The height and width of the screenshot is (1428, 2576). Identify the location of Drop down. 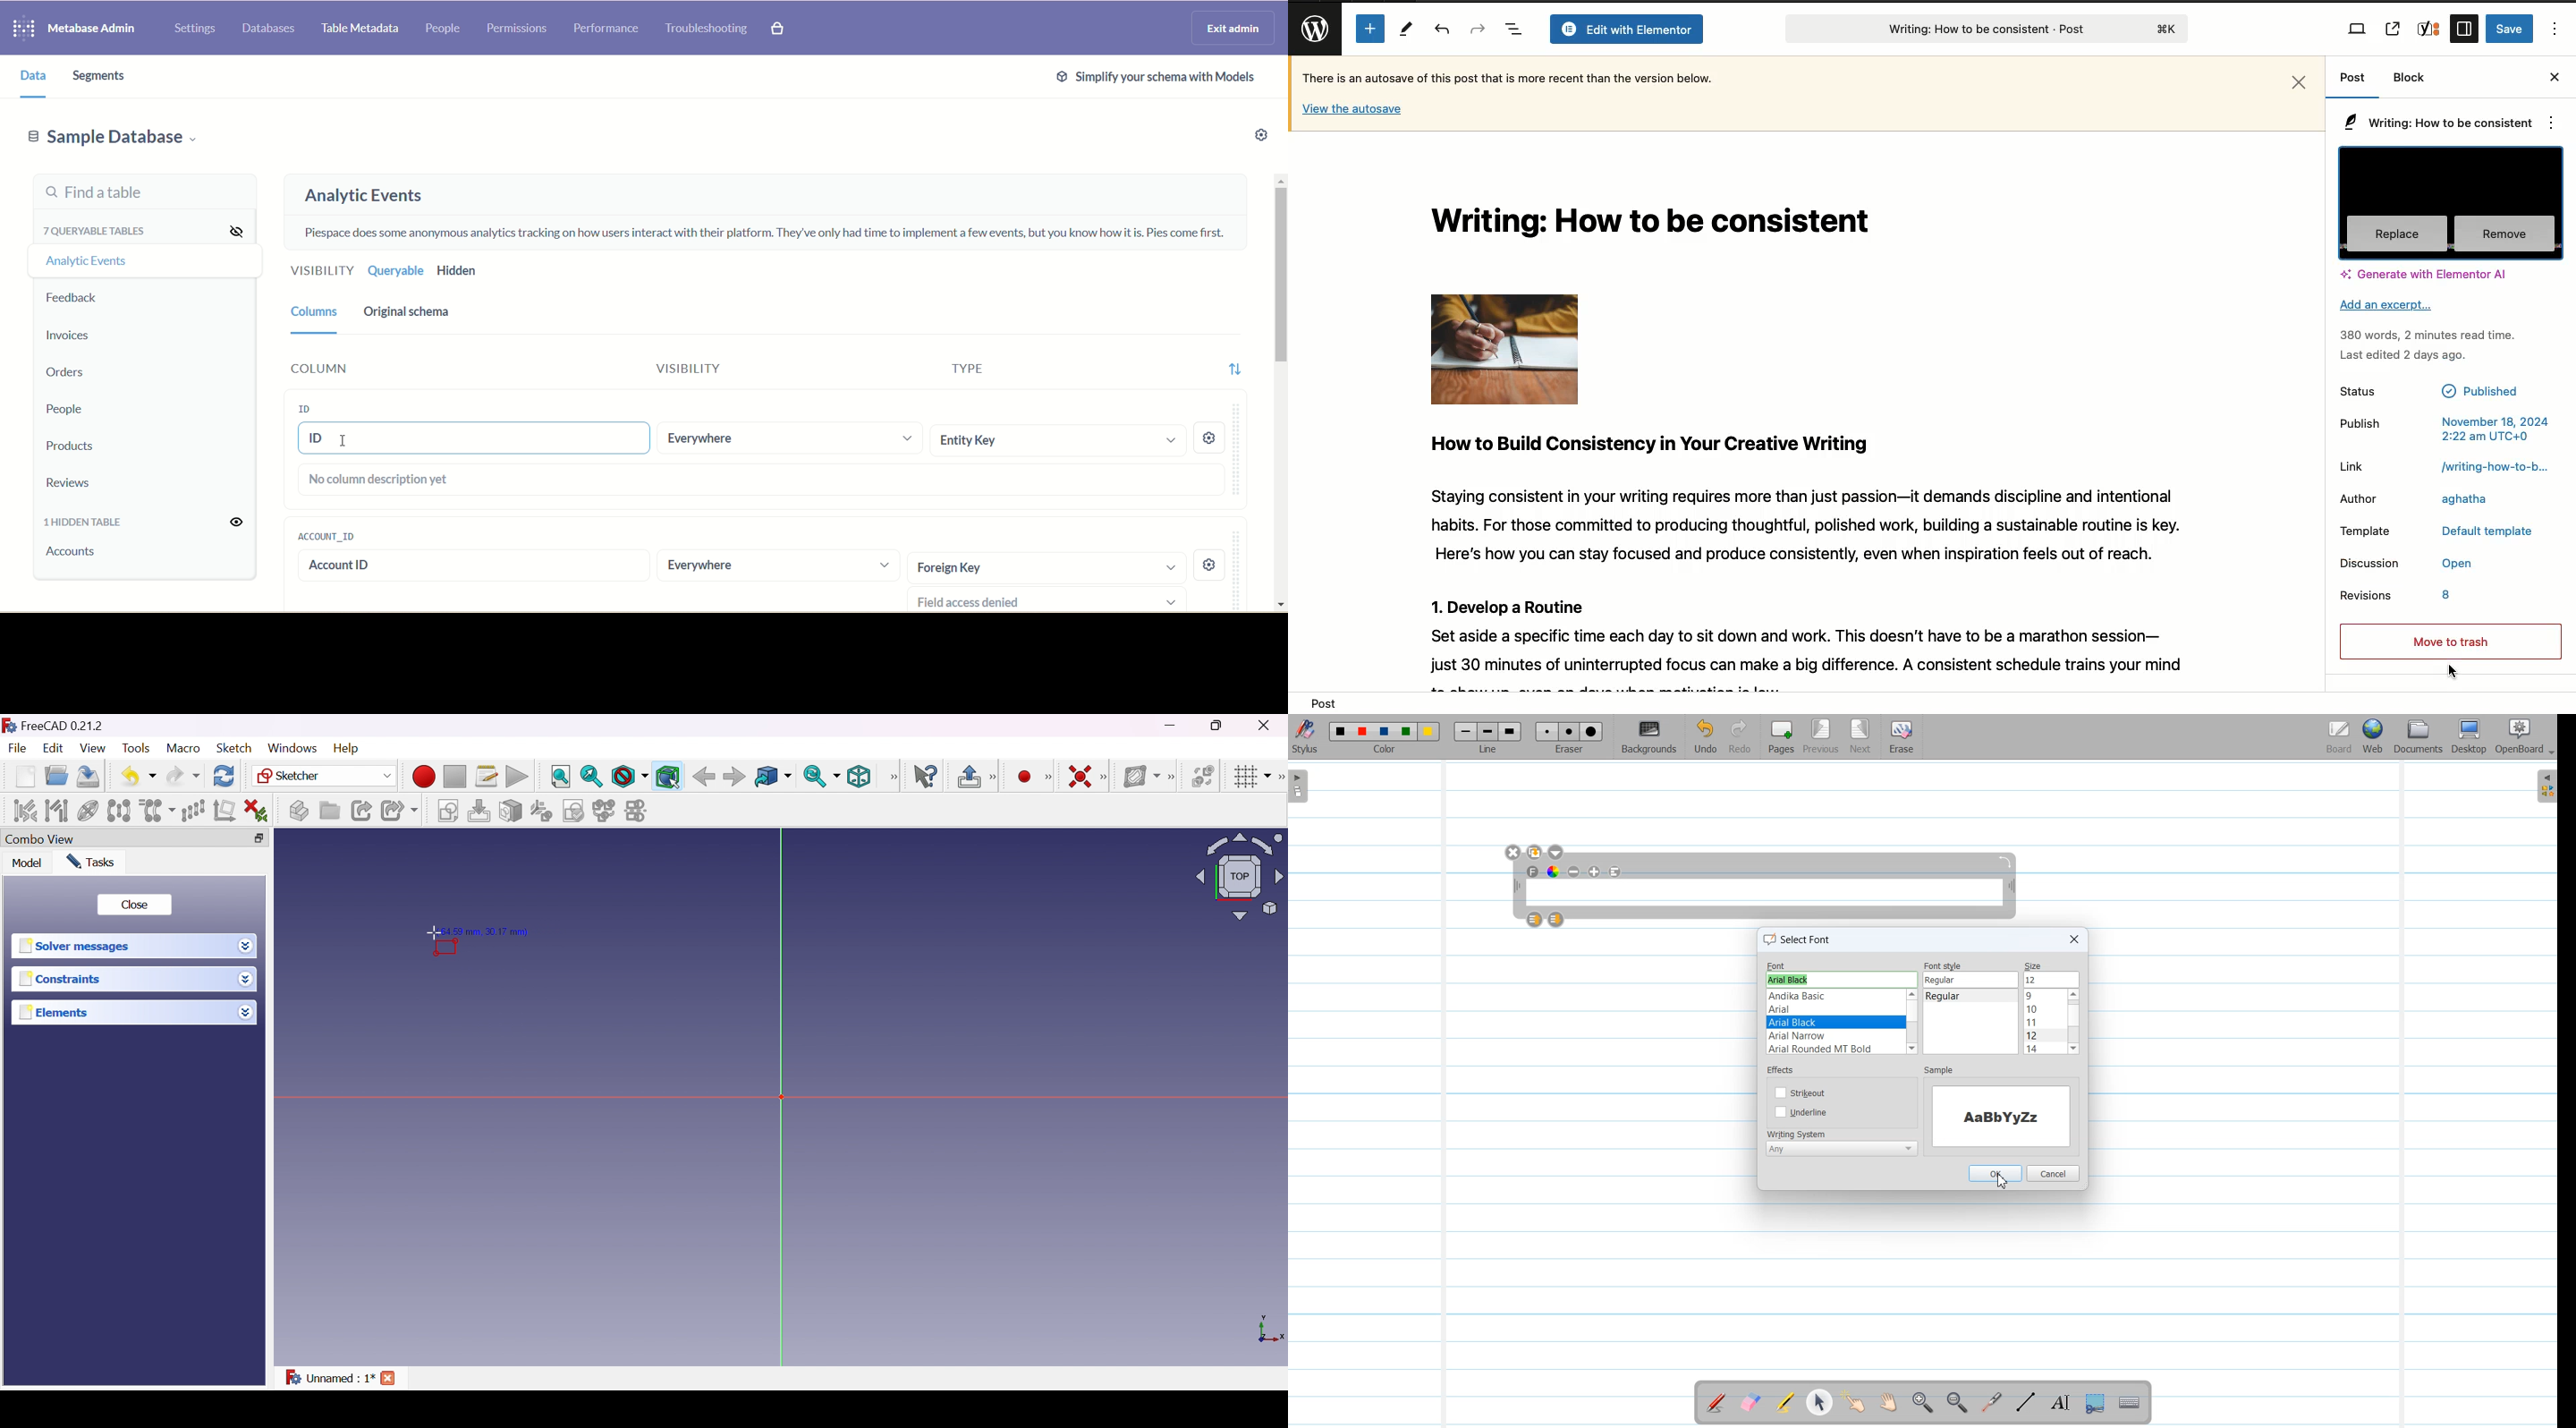
(246, 946).